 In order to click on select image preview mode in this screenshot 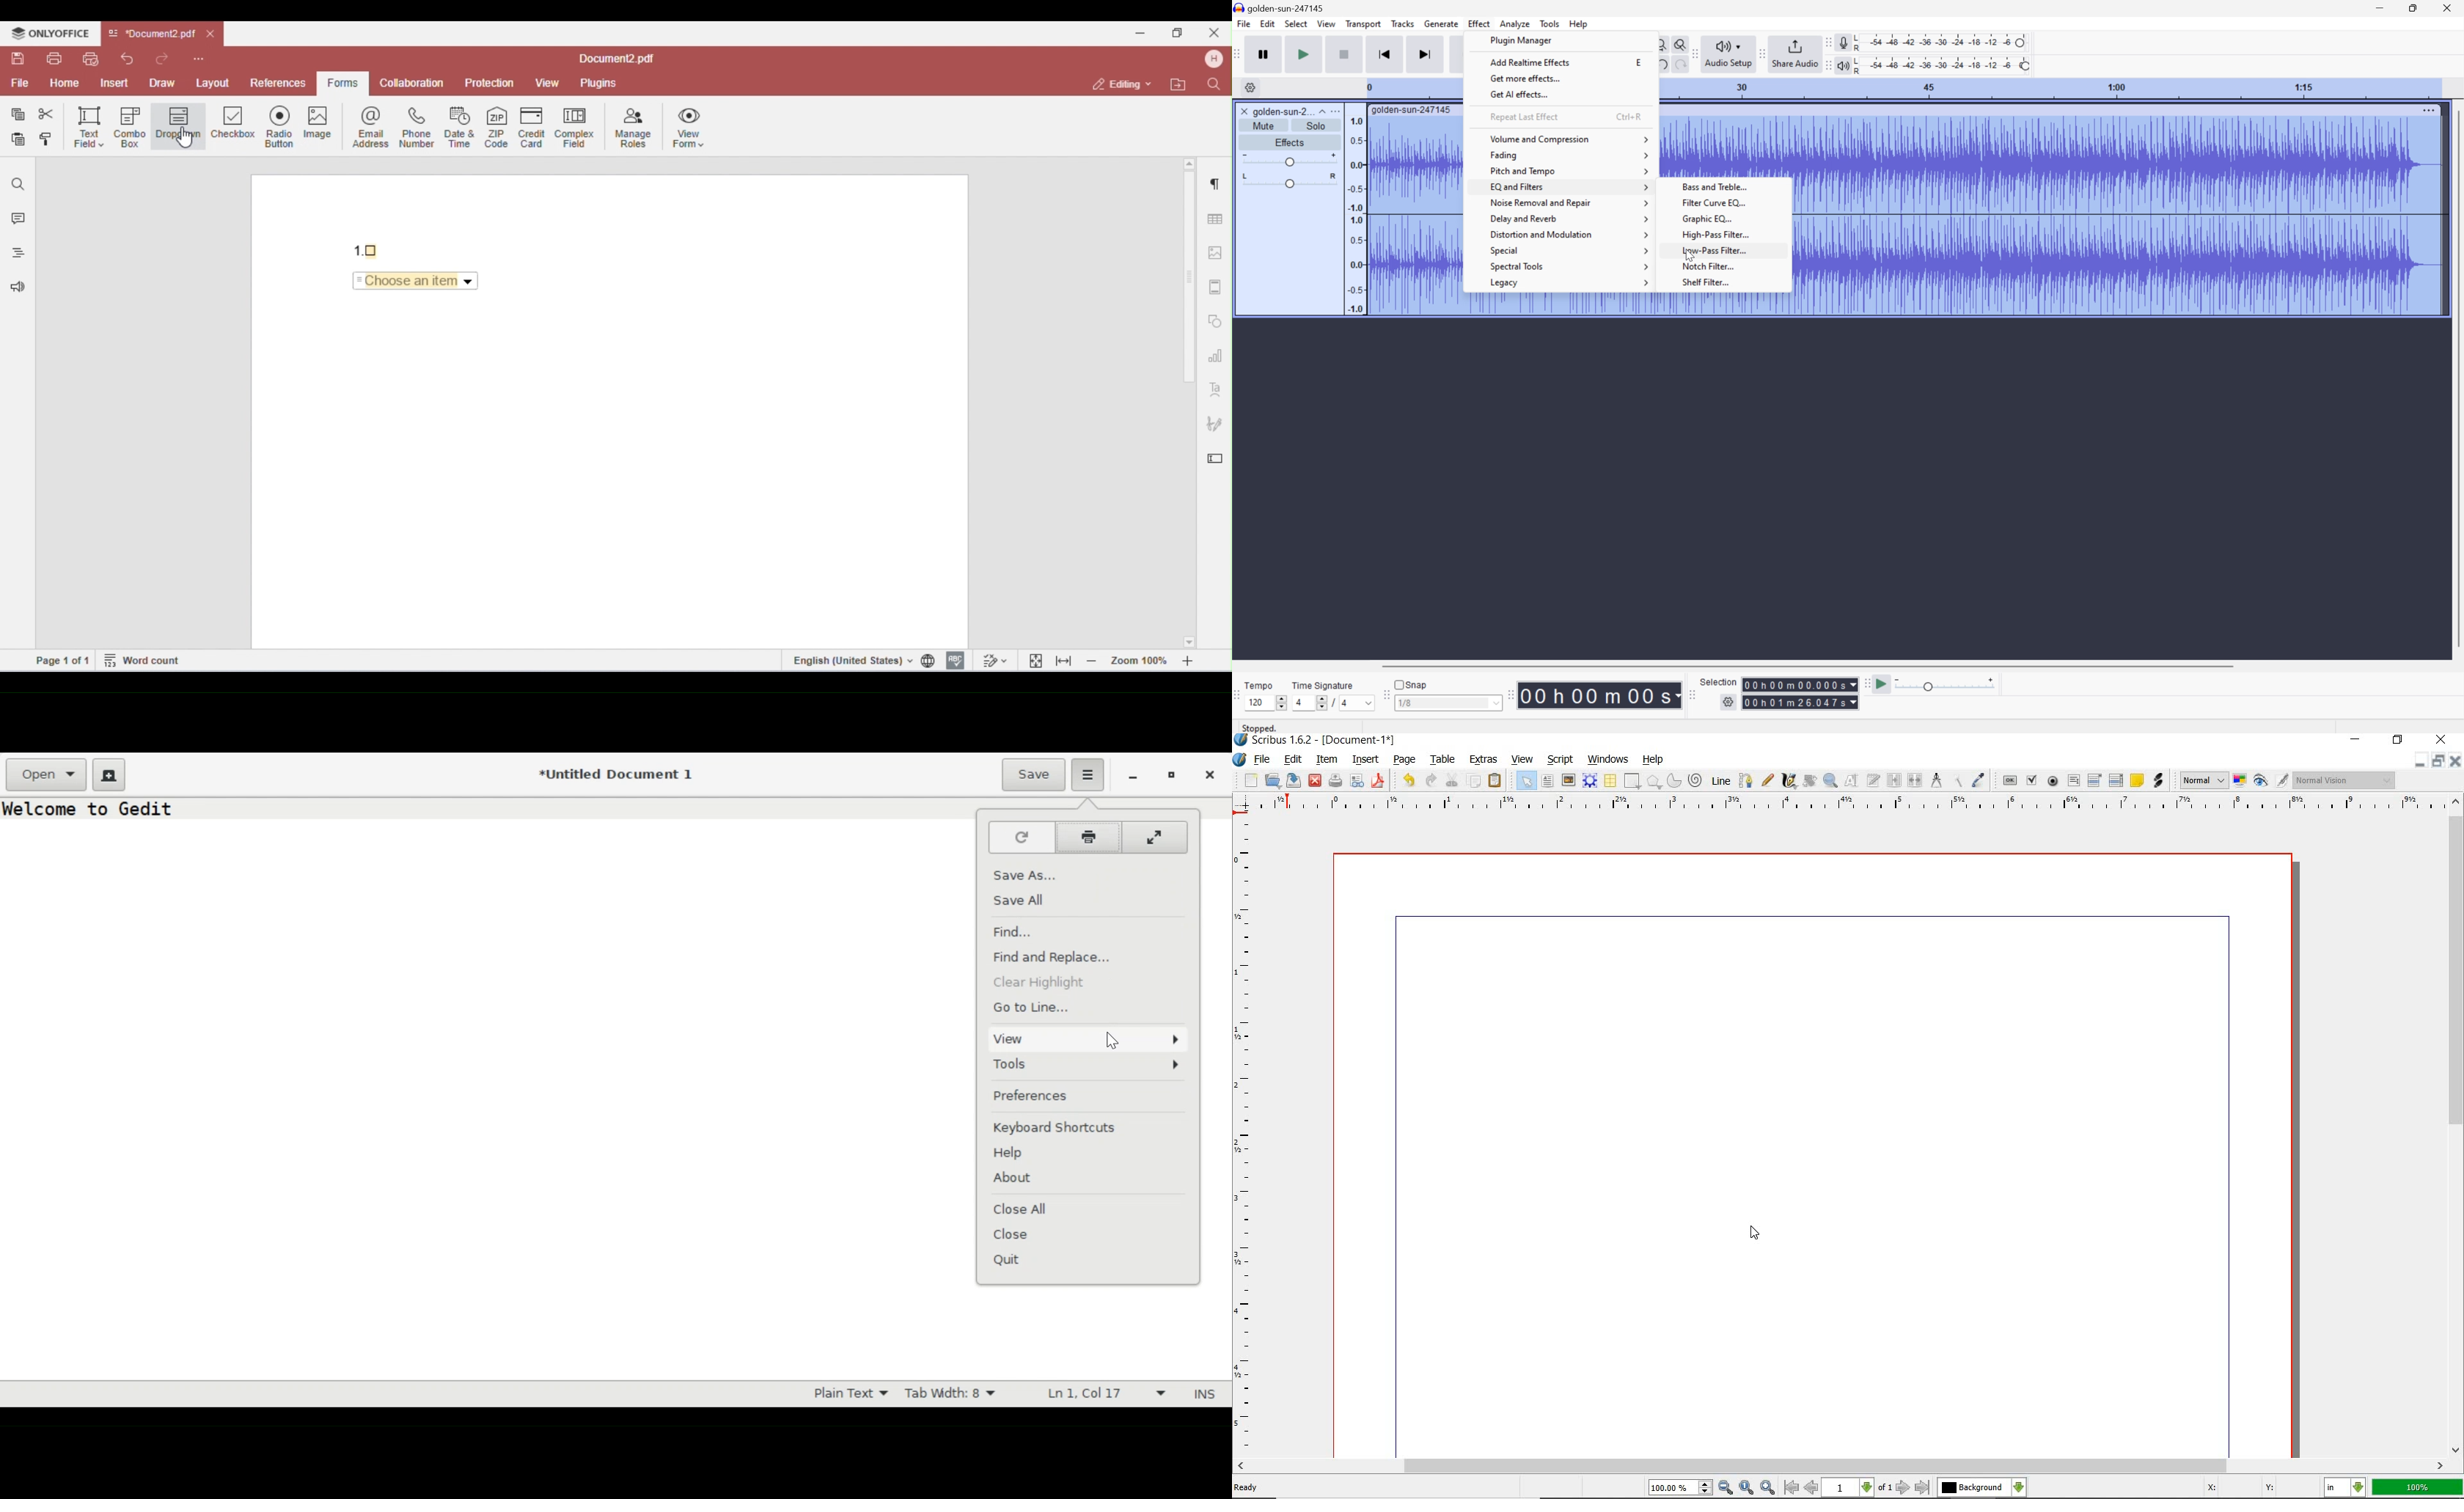, I will do `click(2204, 780)`.